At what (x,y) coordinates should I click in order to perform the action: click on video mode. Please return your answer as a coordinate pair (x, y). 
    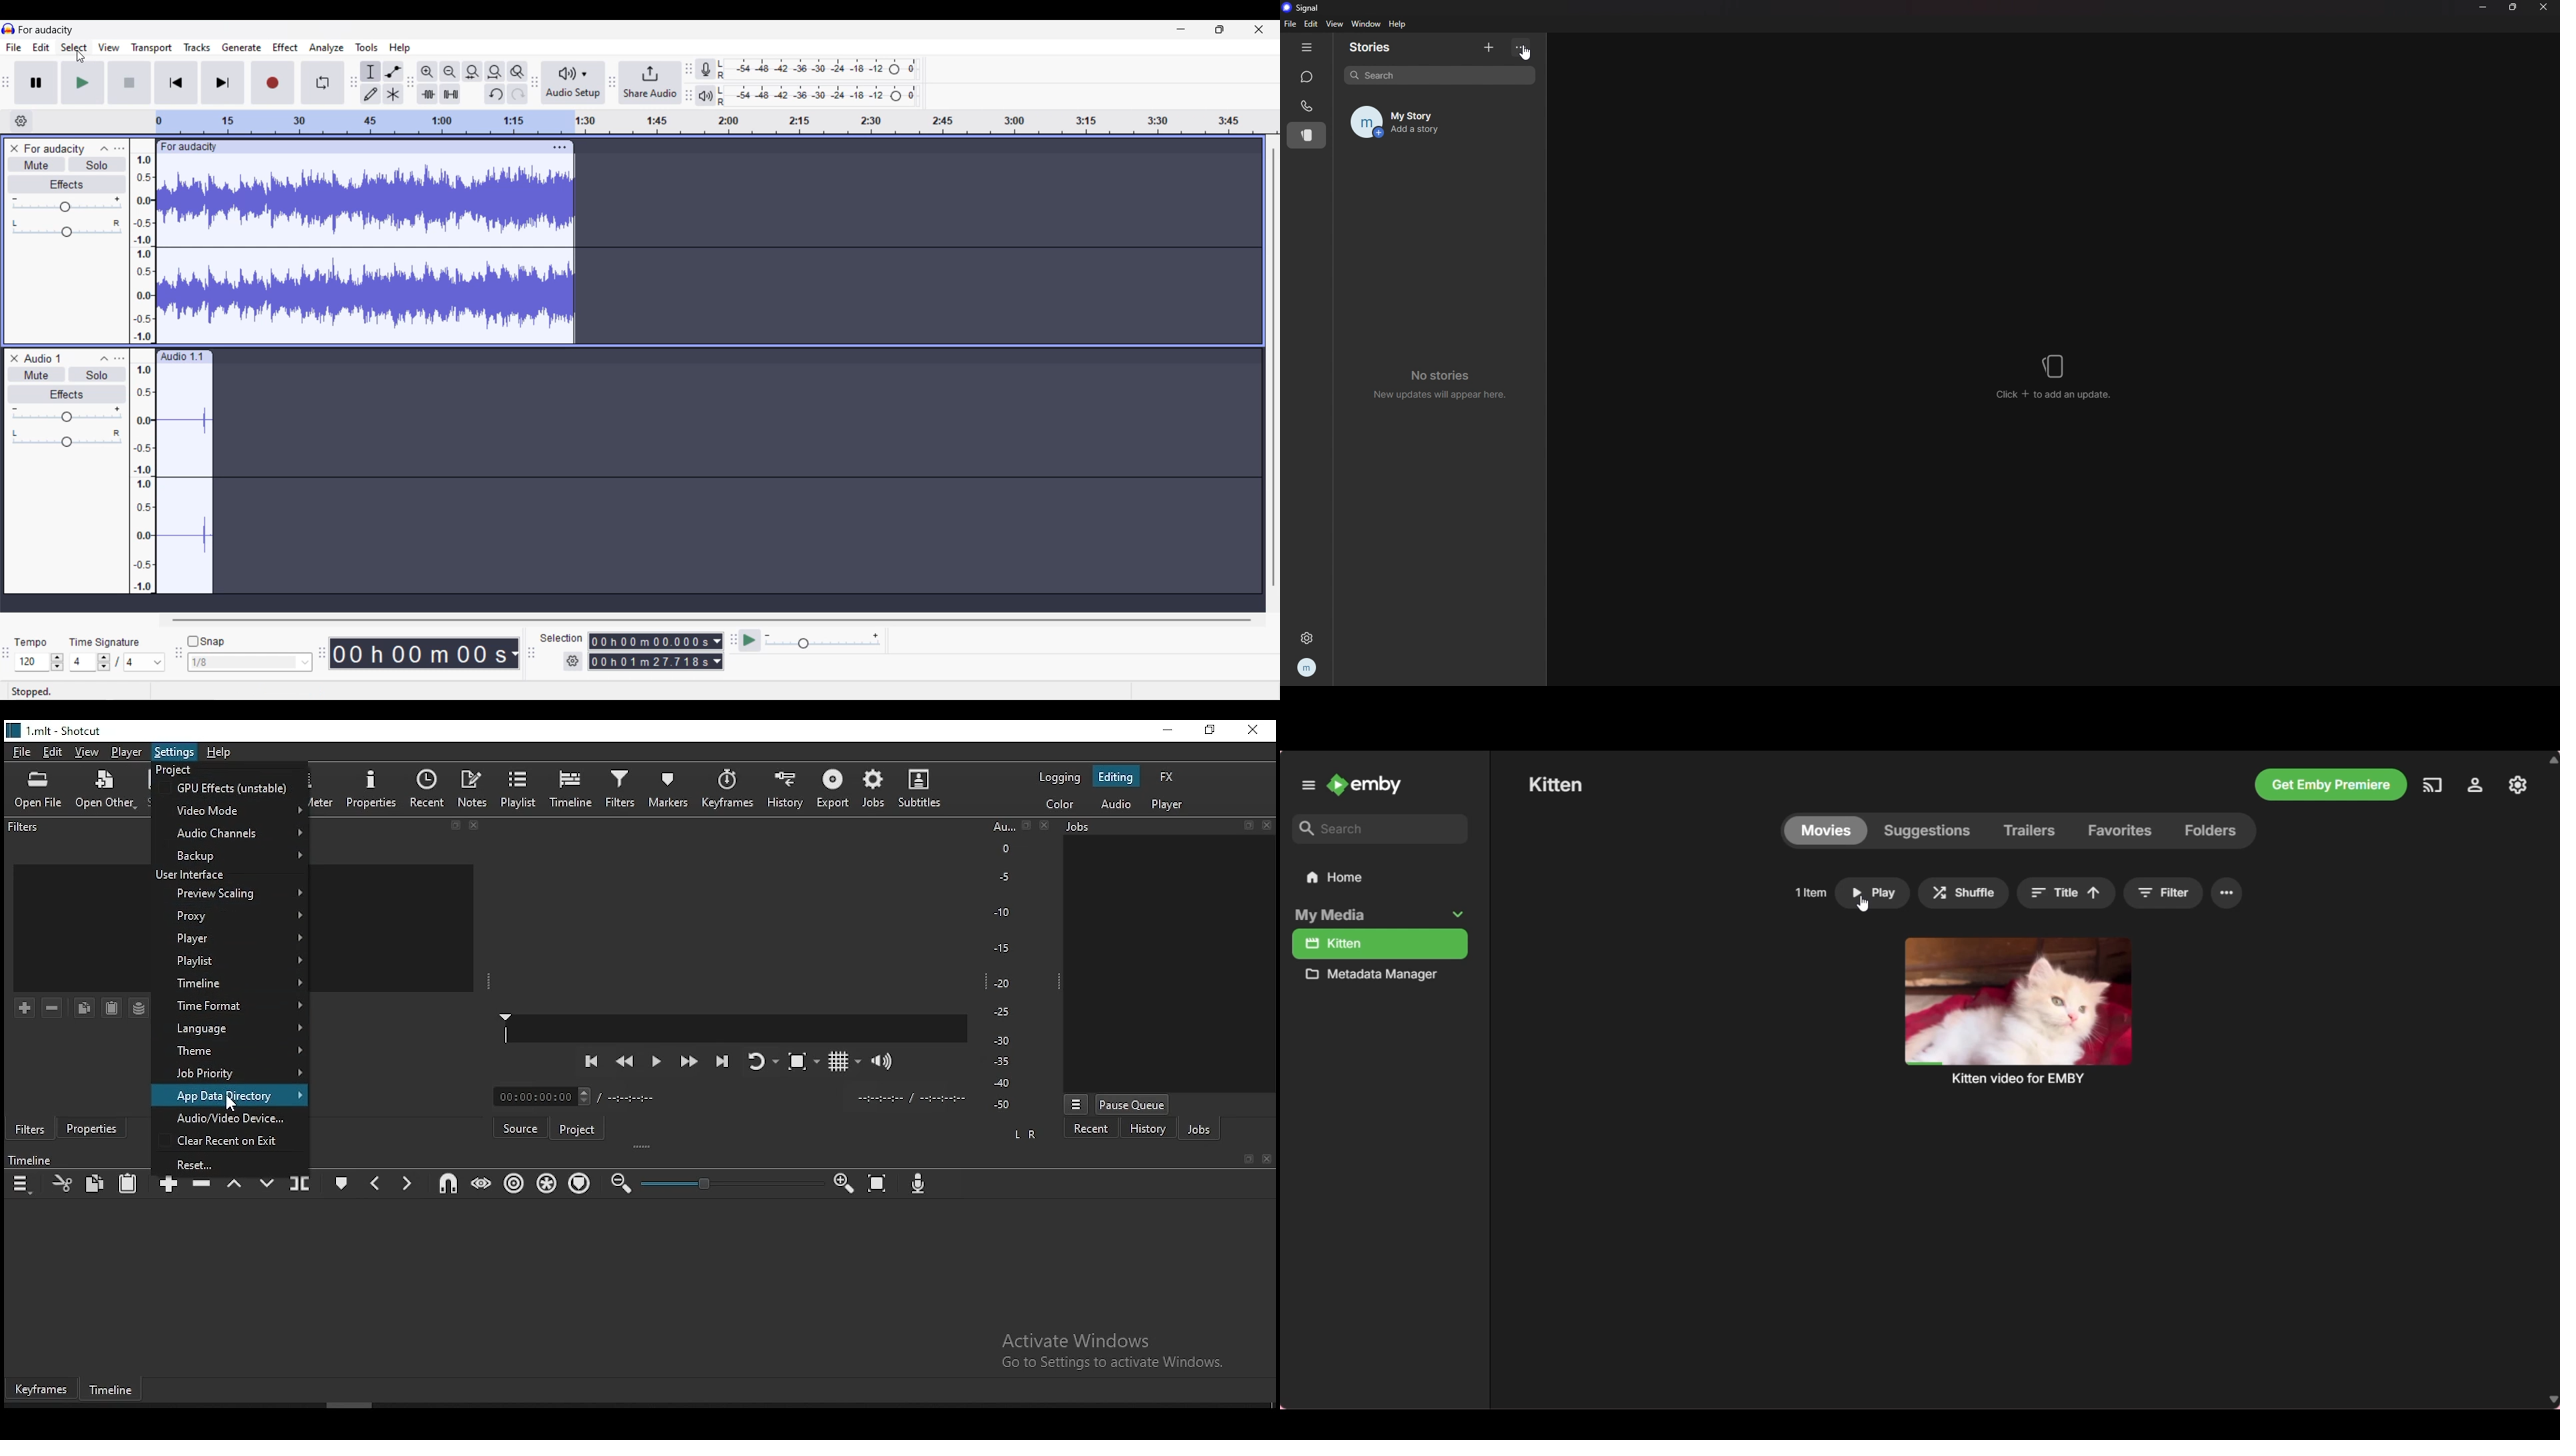
    Looking at the image, I should click on (230, 813).